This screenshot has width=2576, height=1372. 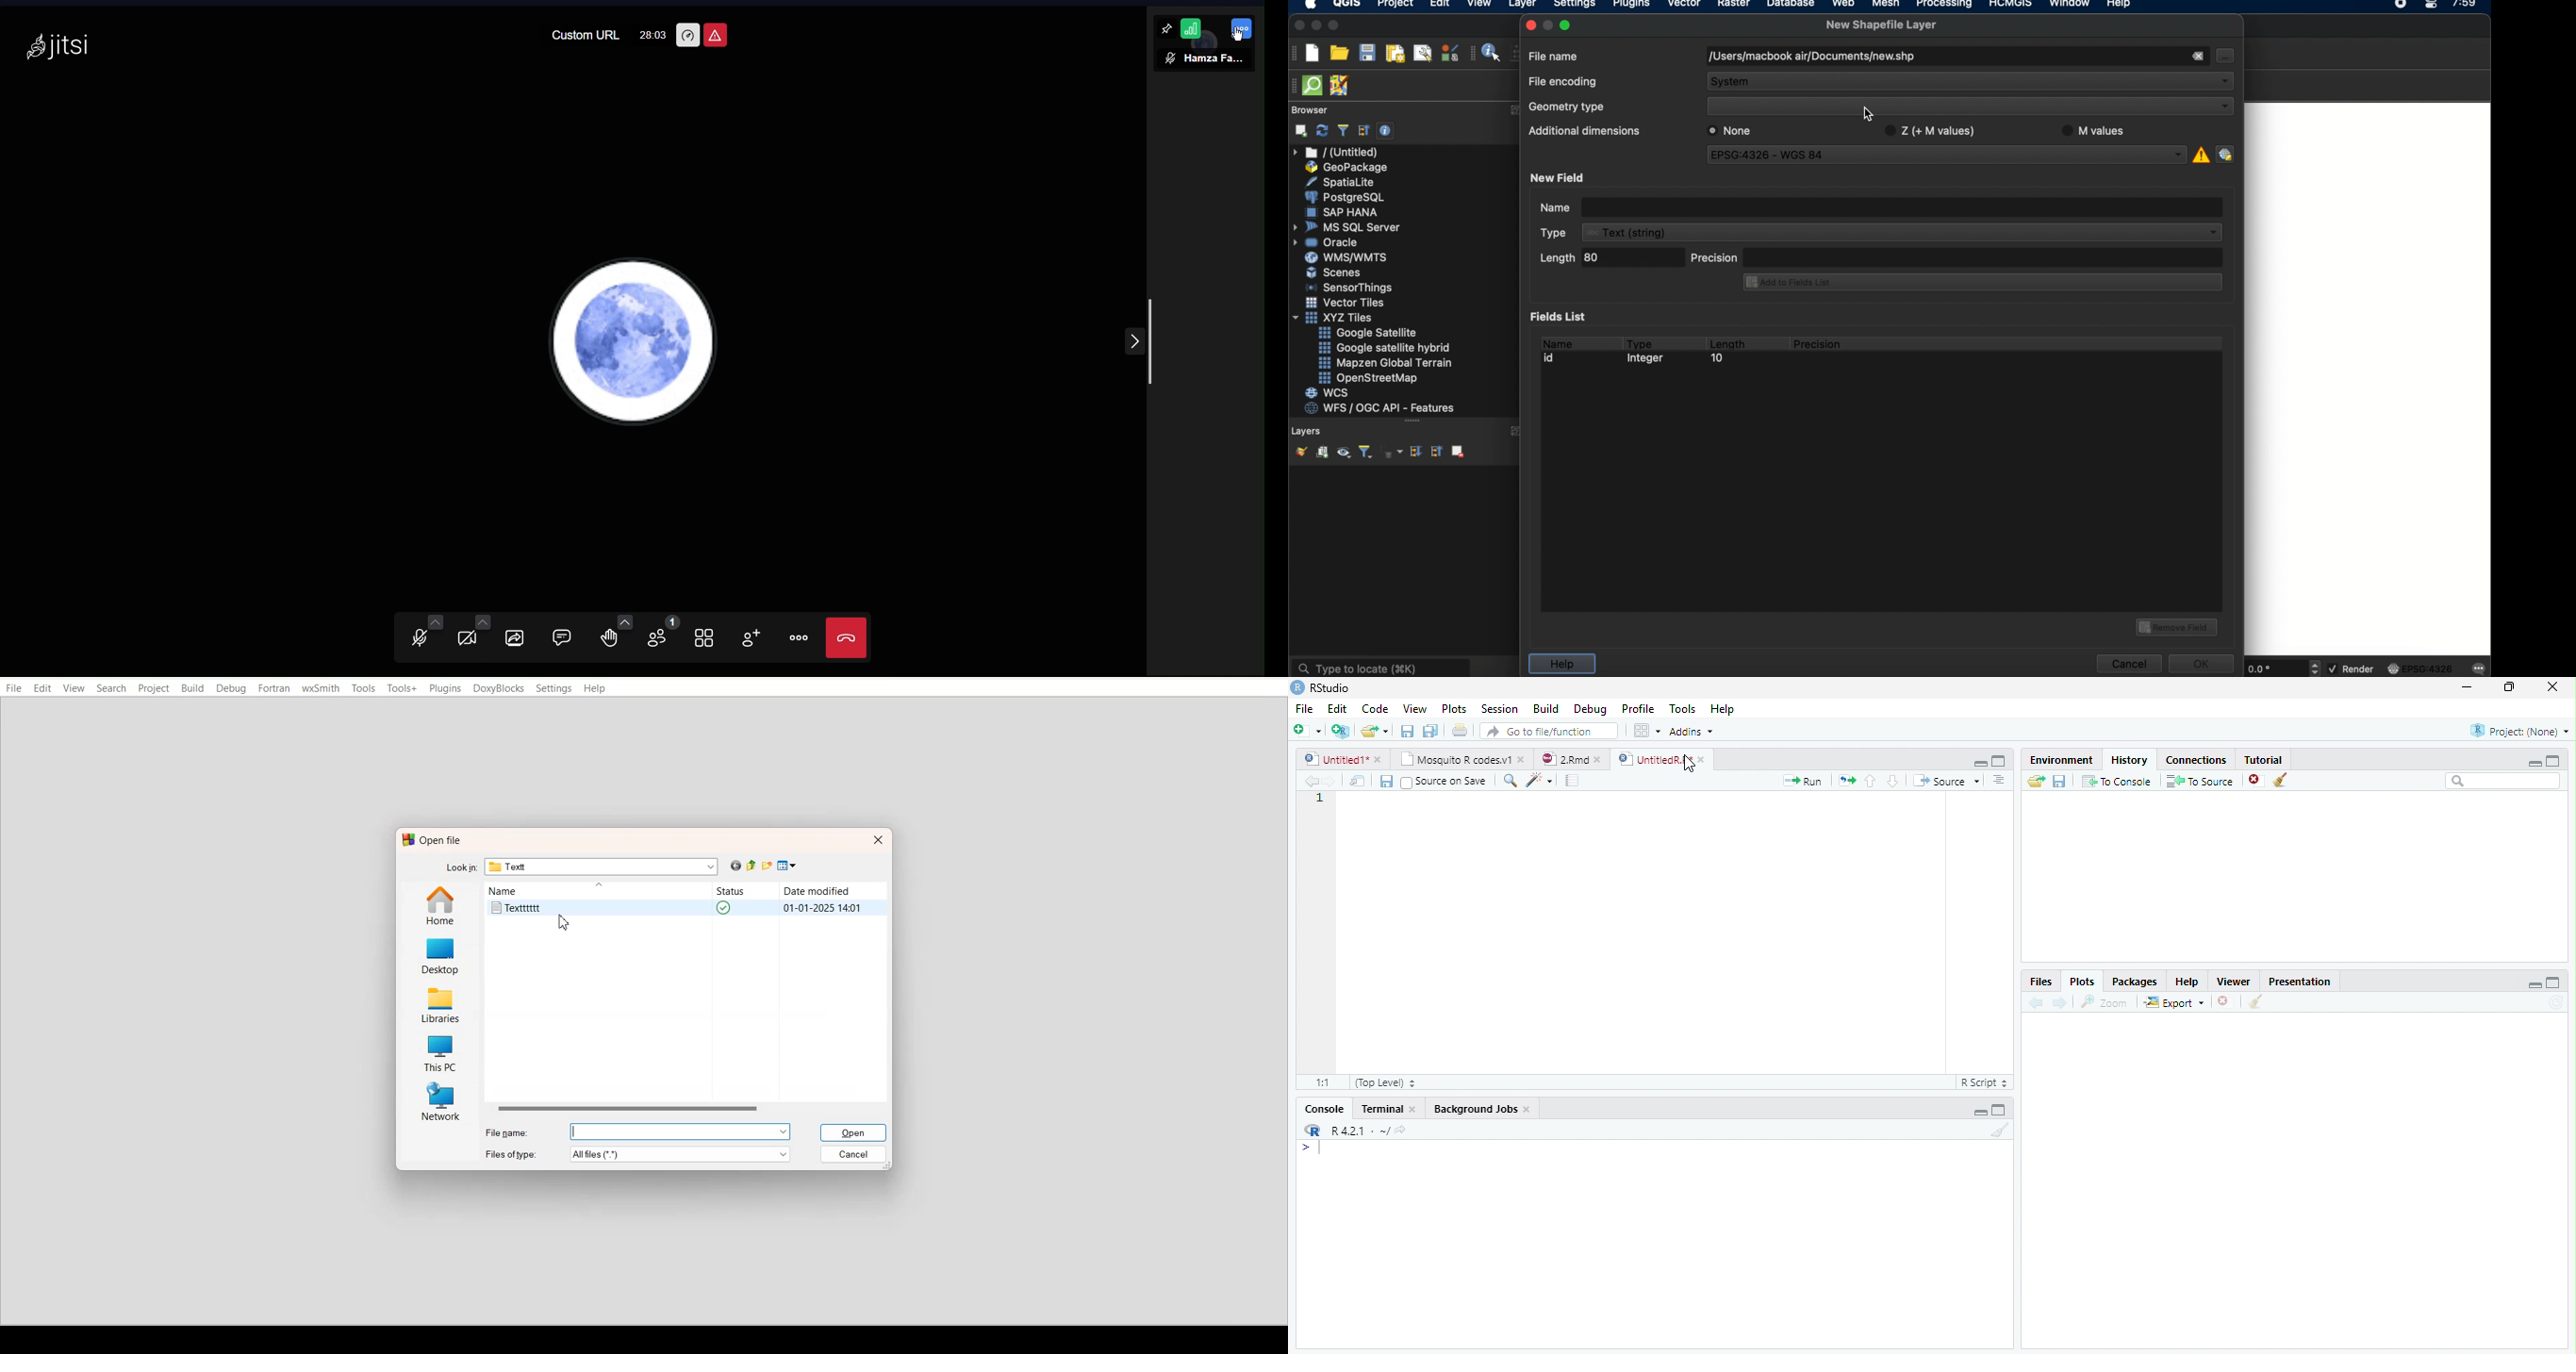 What do you see at coordinates (1461, 759) in the screenshot?
I see `Mosquito R codes` at bounding box center [1461, 759].